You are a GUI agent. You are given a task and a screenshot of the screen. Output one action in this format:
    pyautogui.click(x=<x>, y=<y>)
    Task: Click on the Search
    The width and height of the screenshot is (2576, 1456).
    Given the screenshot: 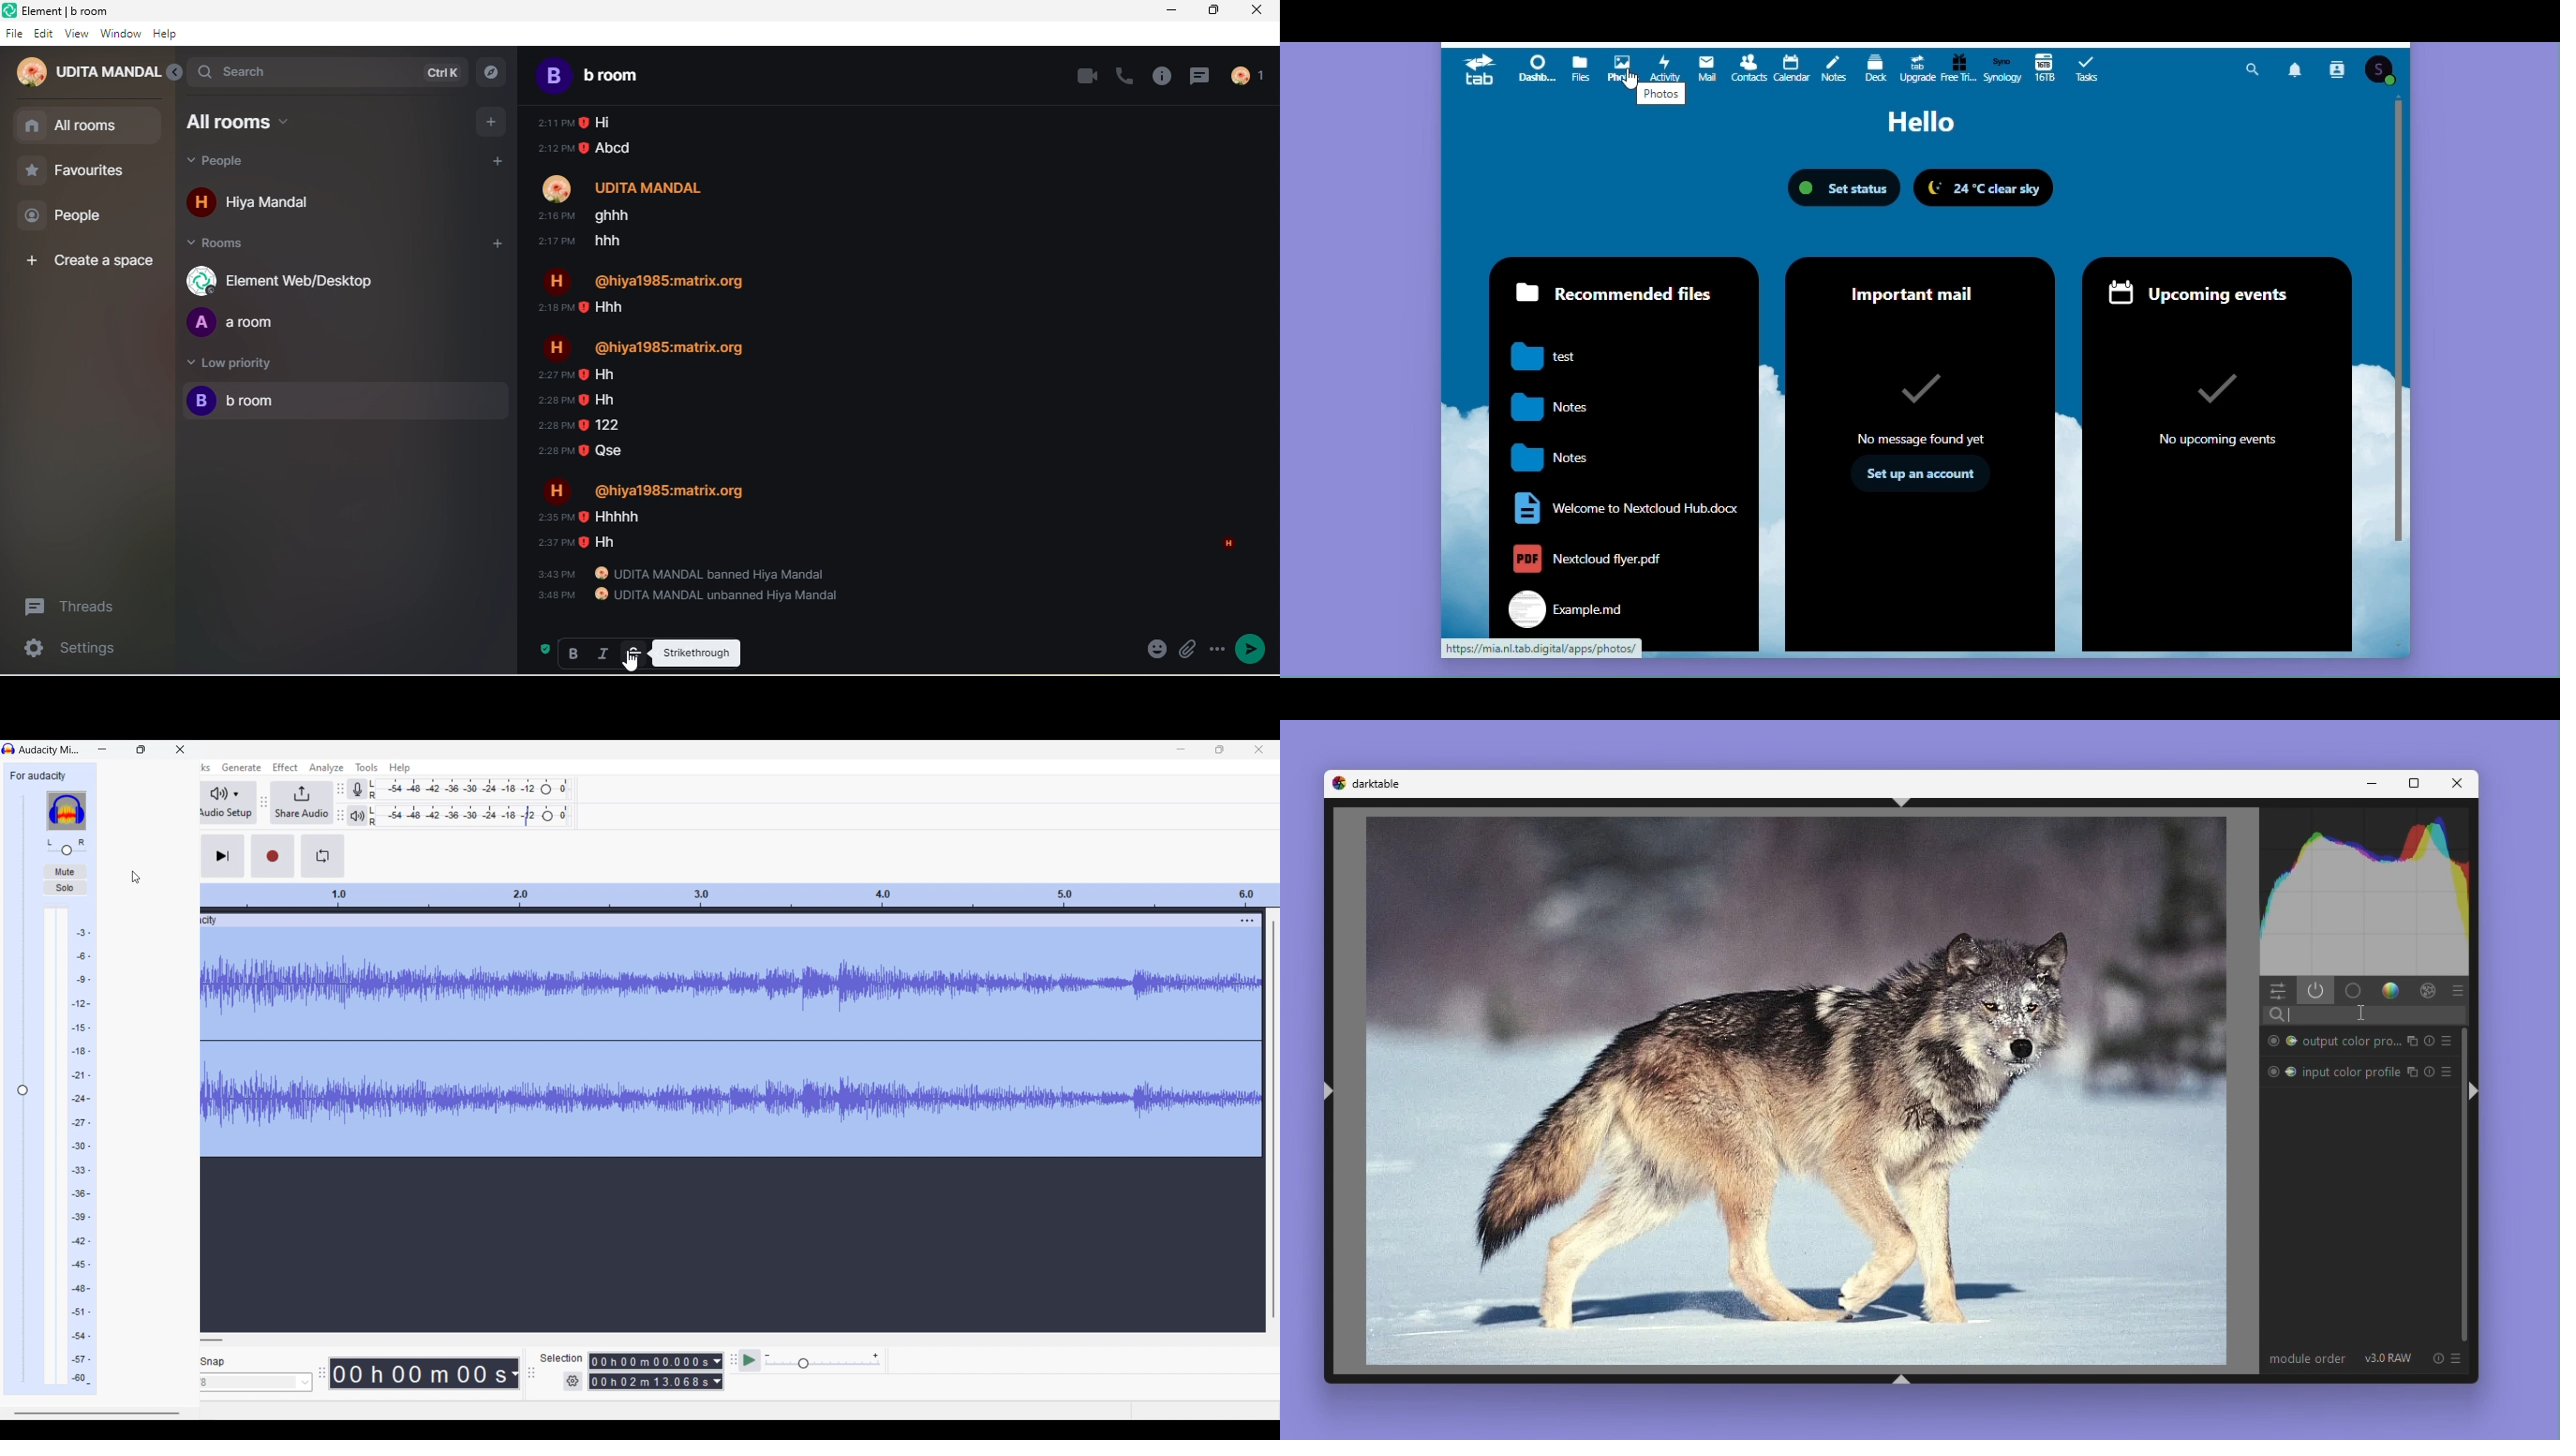 What is the action you would take?
    pyautogui.click(x=2252, y=70)
    